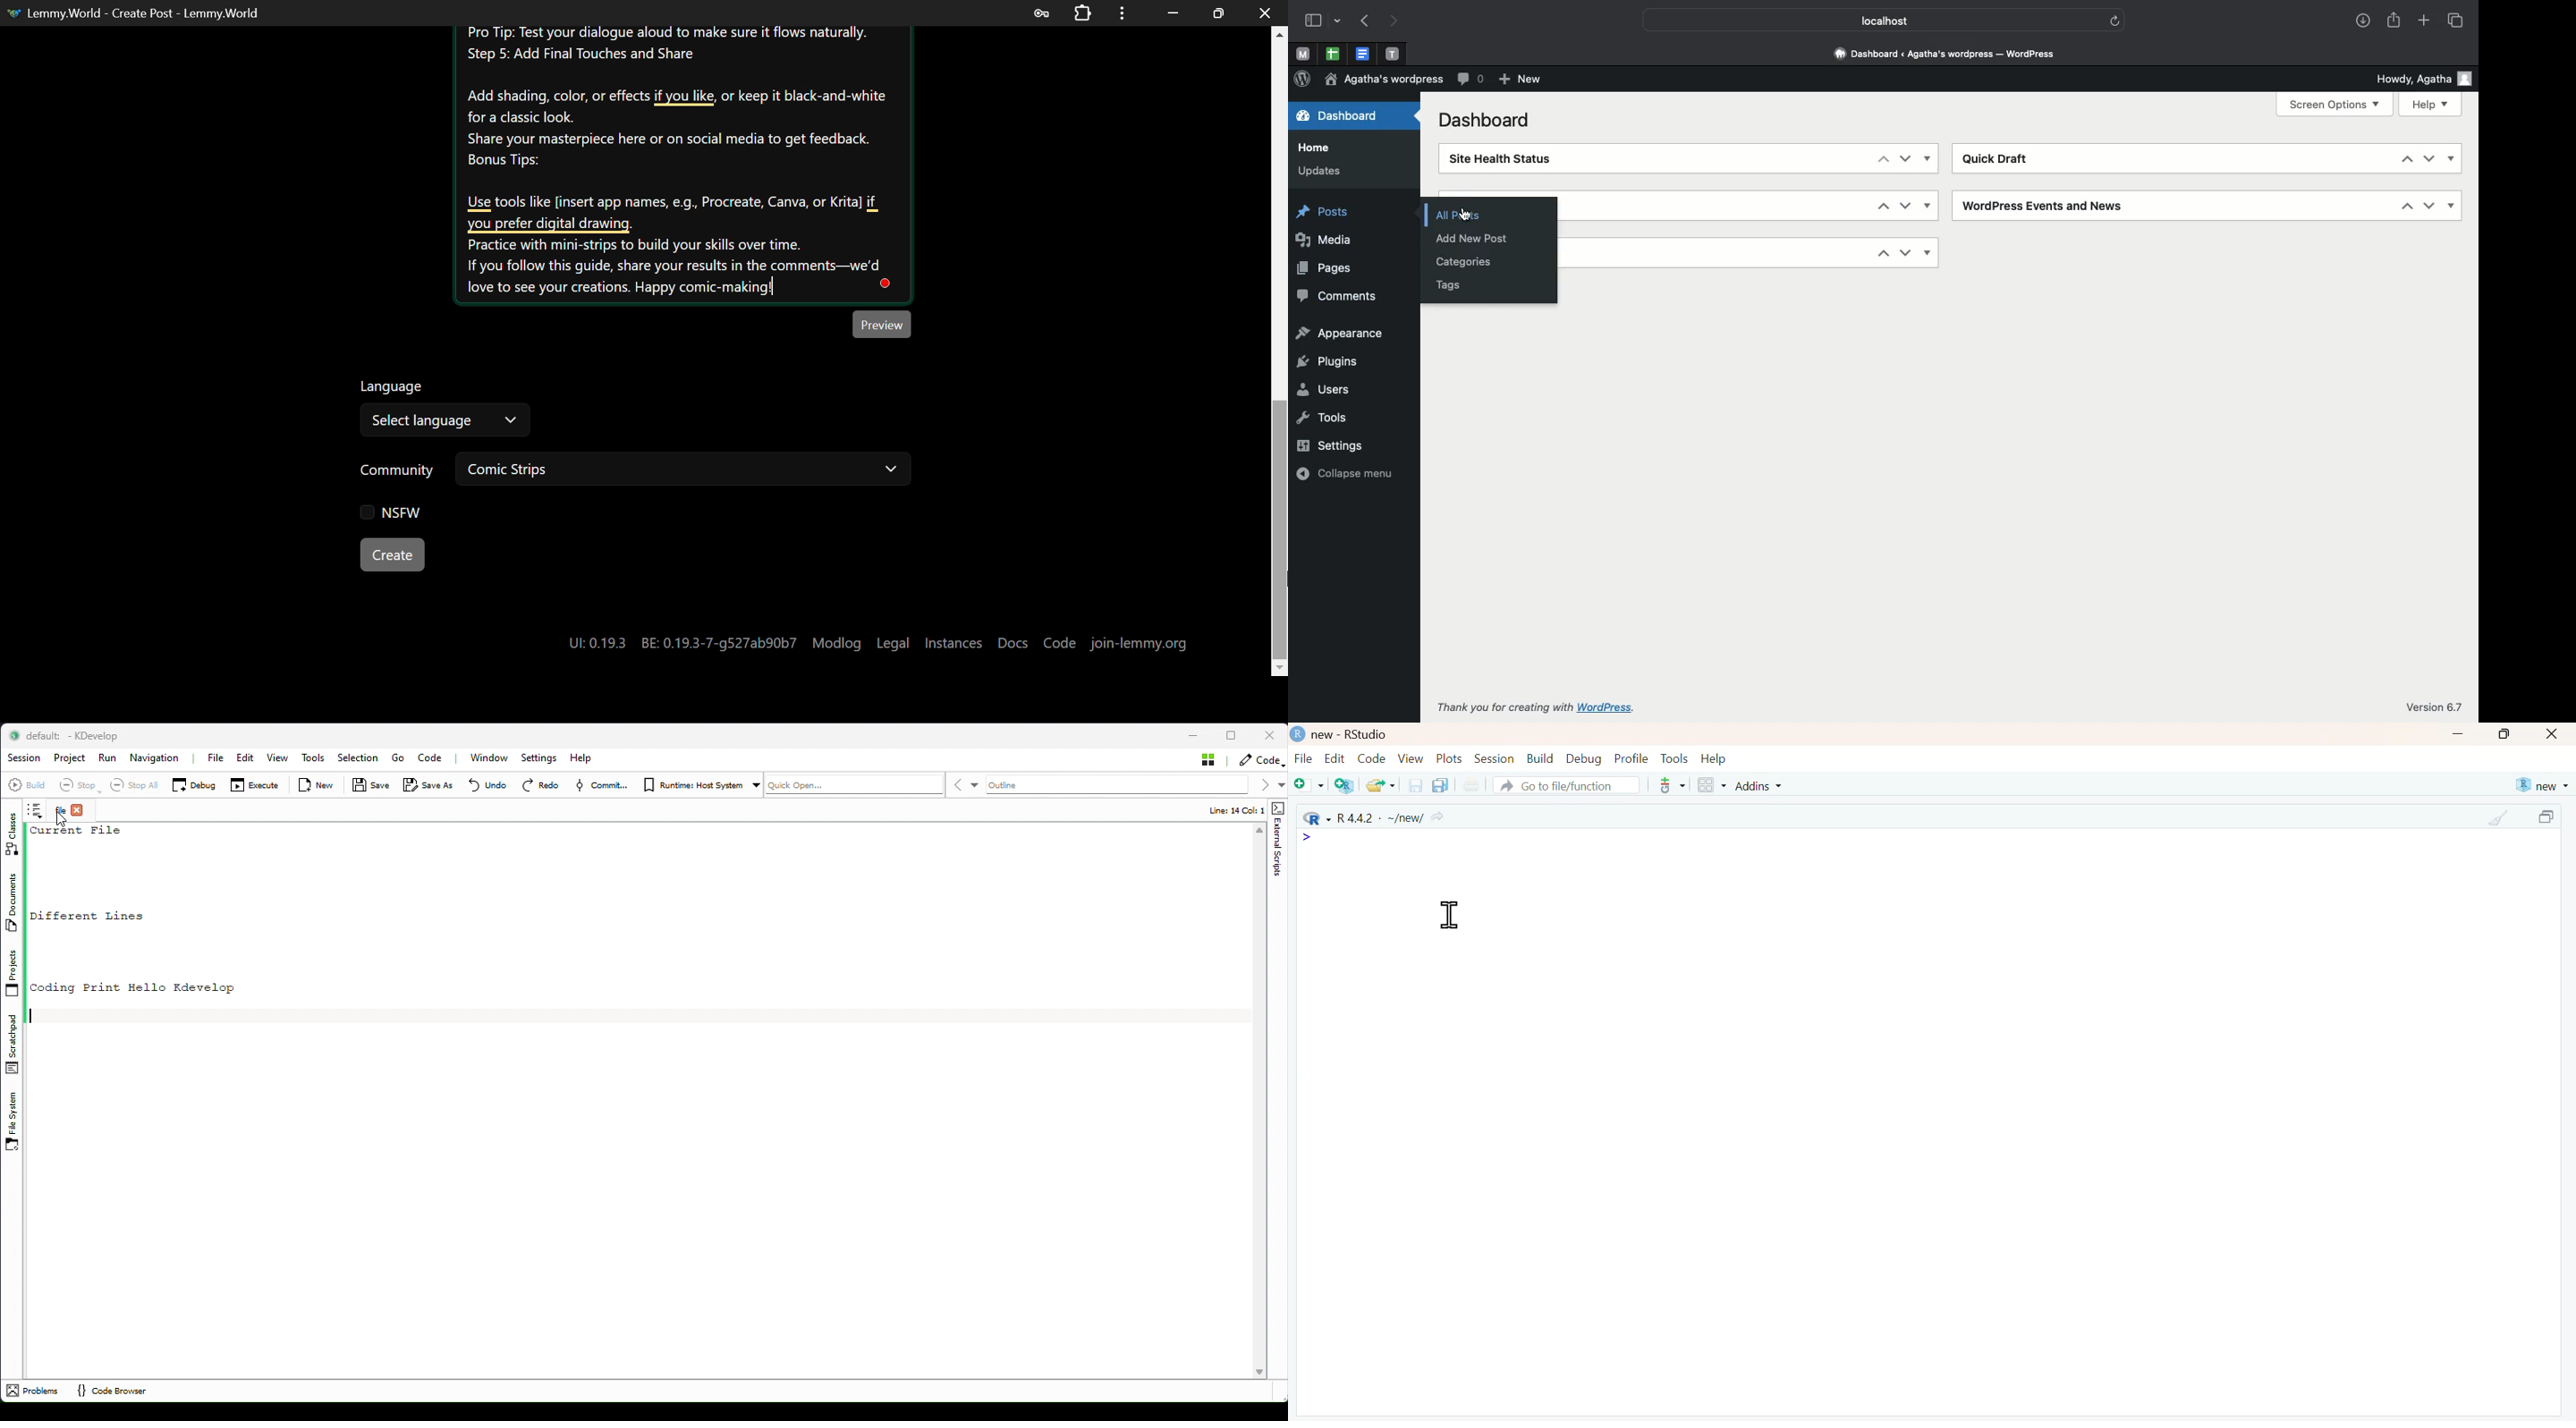 This screenshot has height=1428, width=2576. Describe the element at coordinates (1475, 240) in the screenshot. I see `Add new post` at that location.